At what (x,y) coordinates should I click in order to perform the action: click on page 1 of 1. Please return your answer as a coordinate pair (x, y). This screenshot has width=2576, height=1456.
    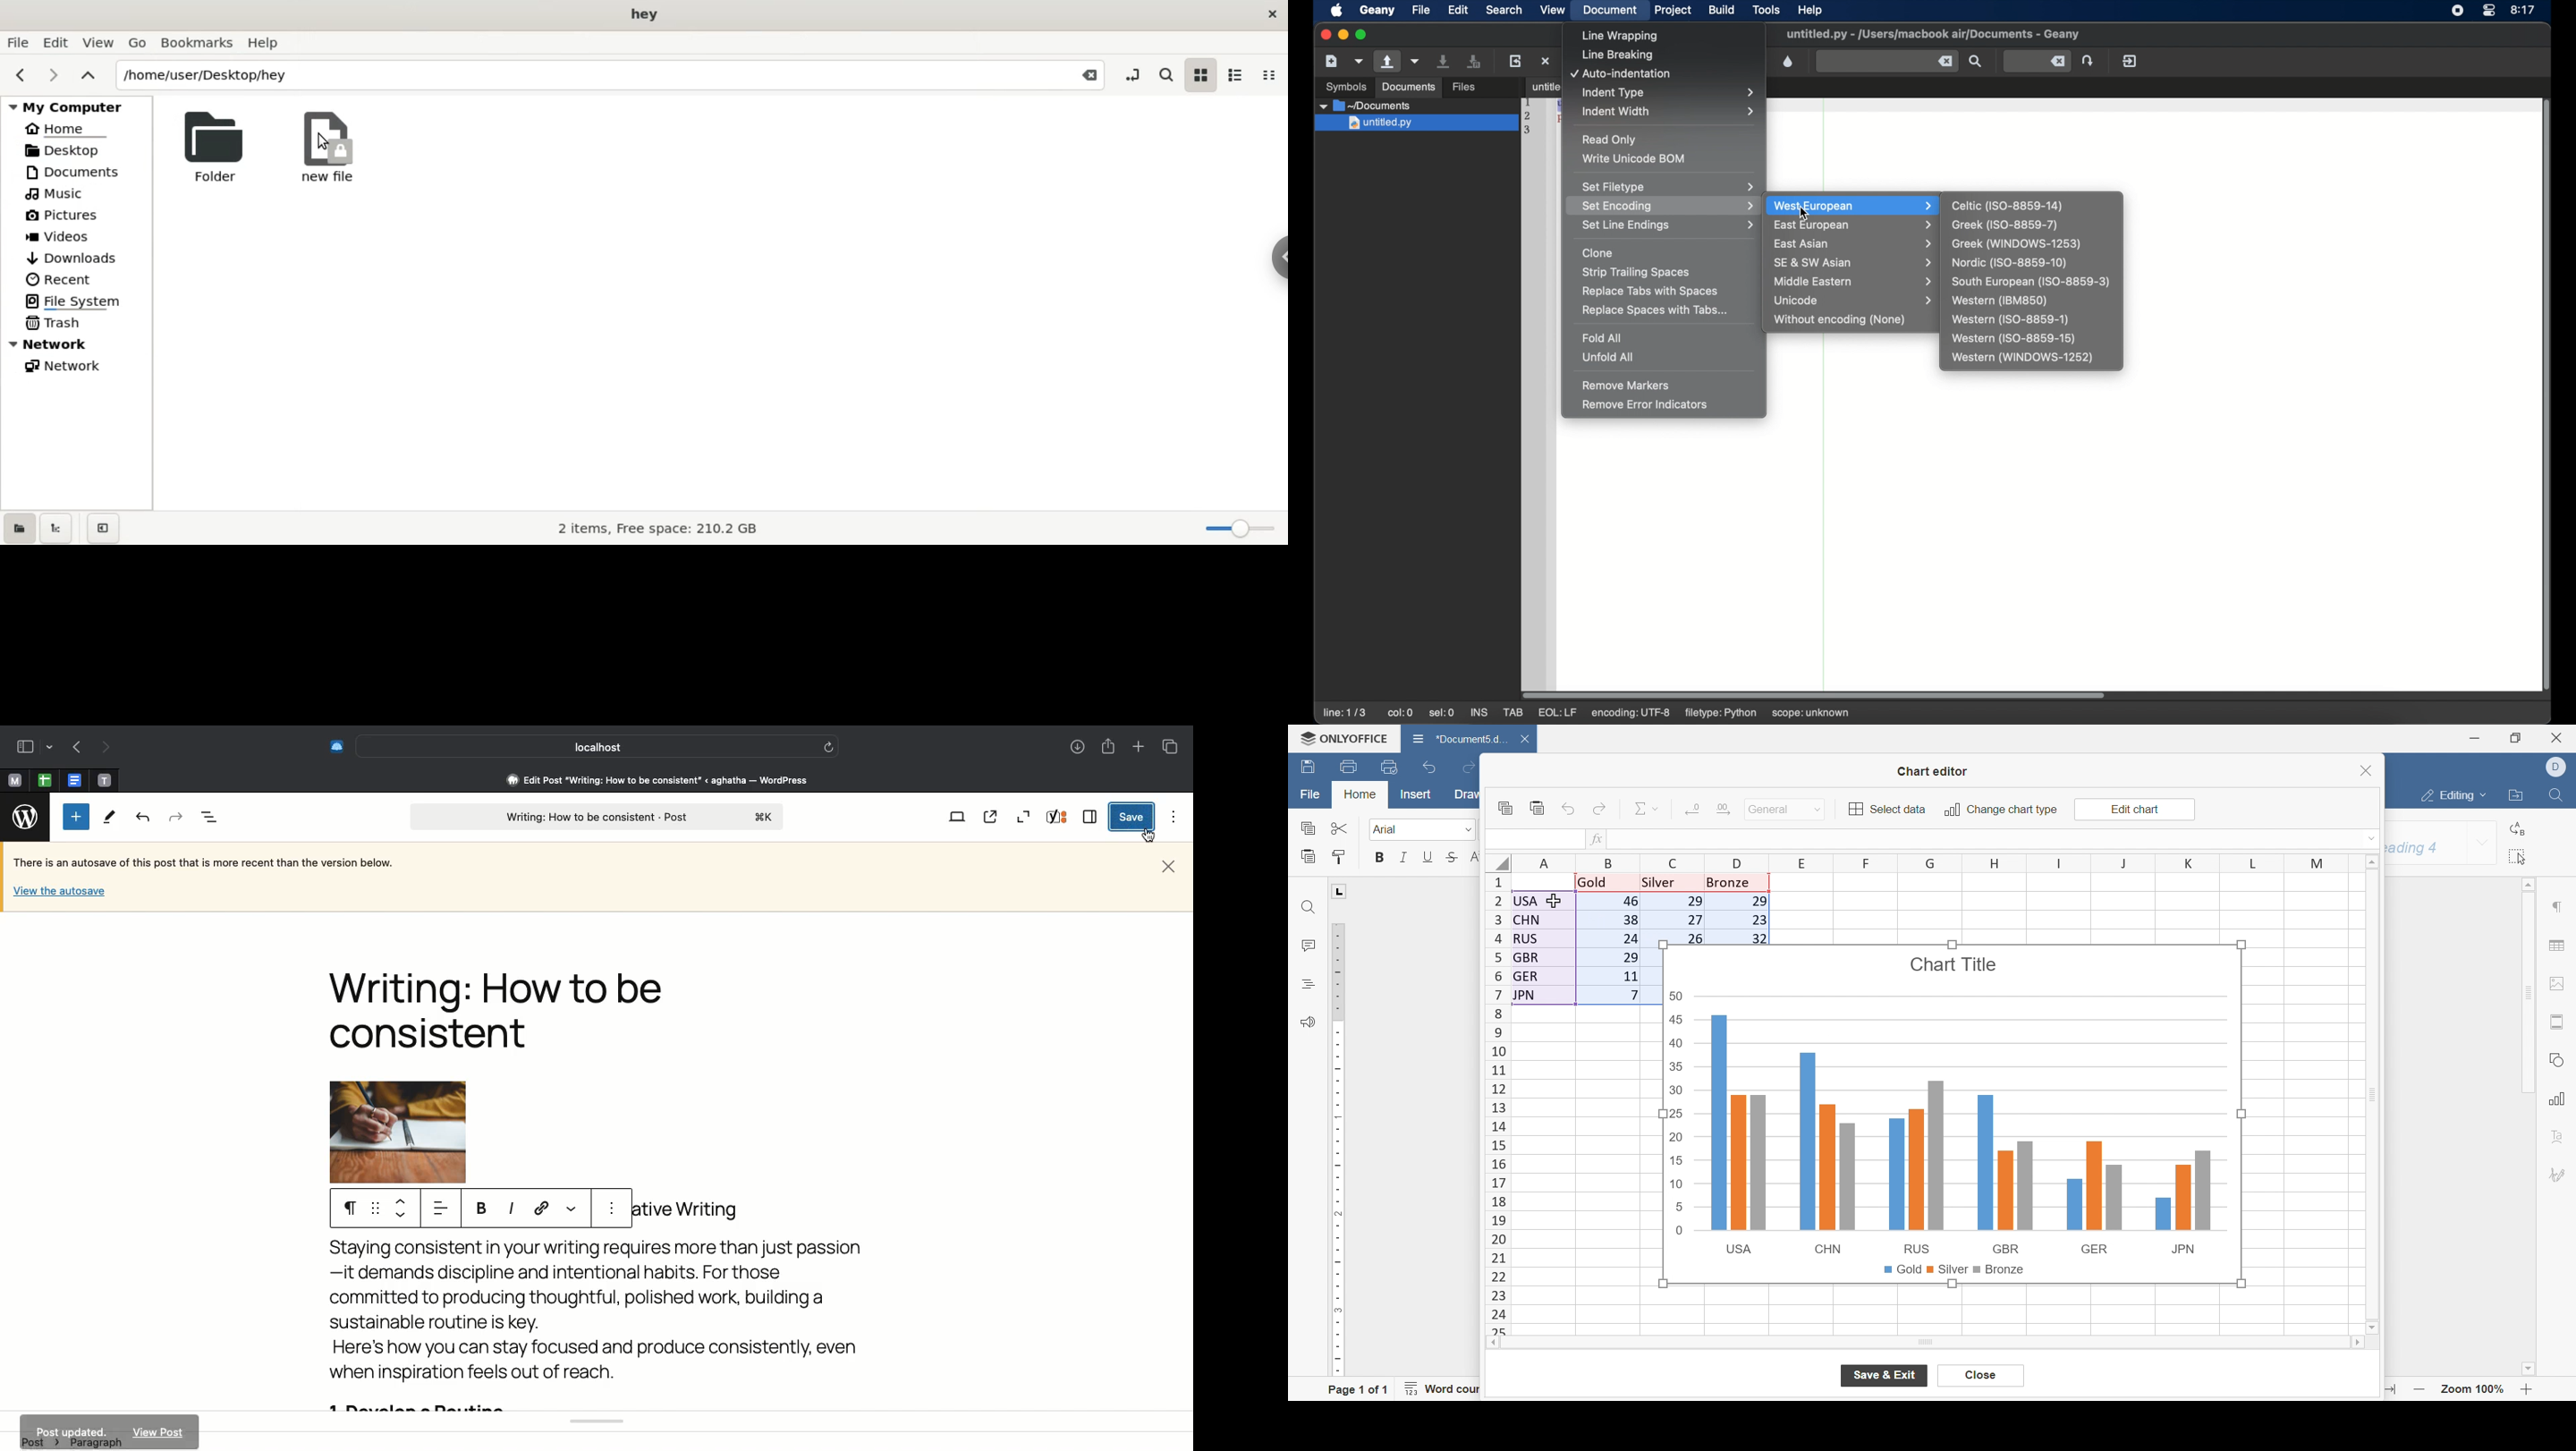
    Looking at the image, I should click on (1359, 1392).